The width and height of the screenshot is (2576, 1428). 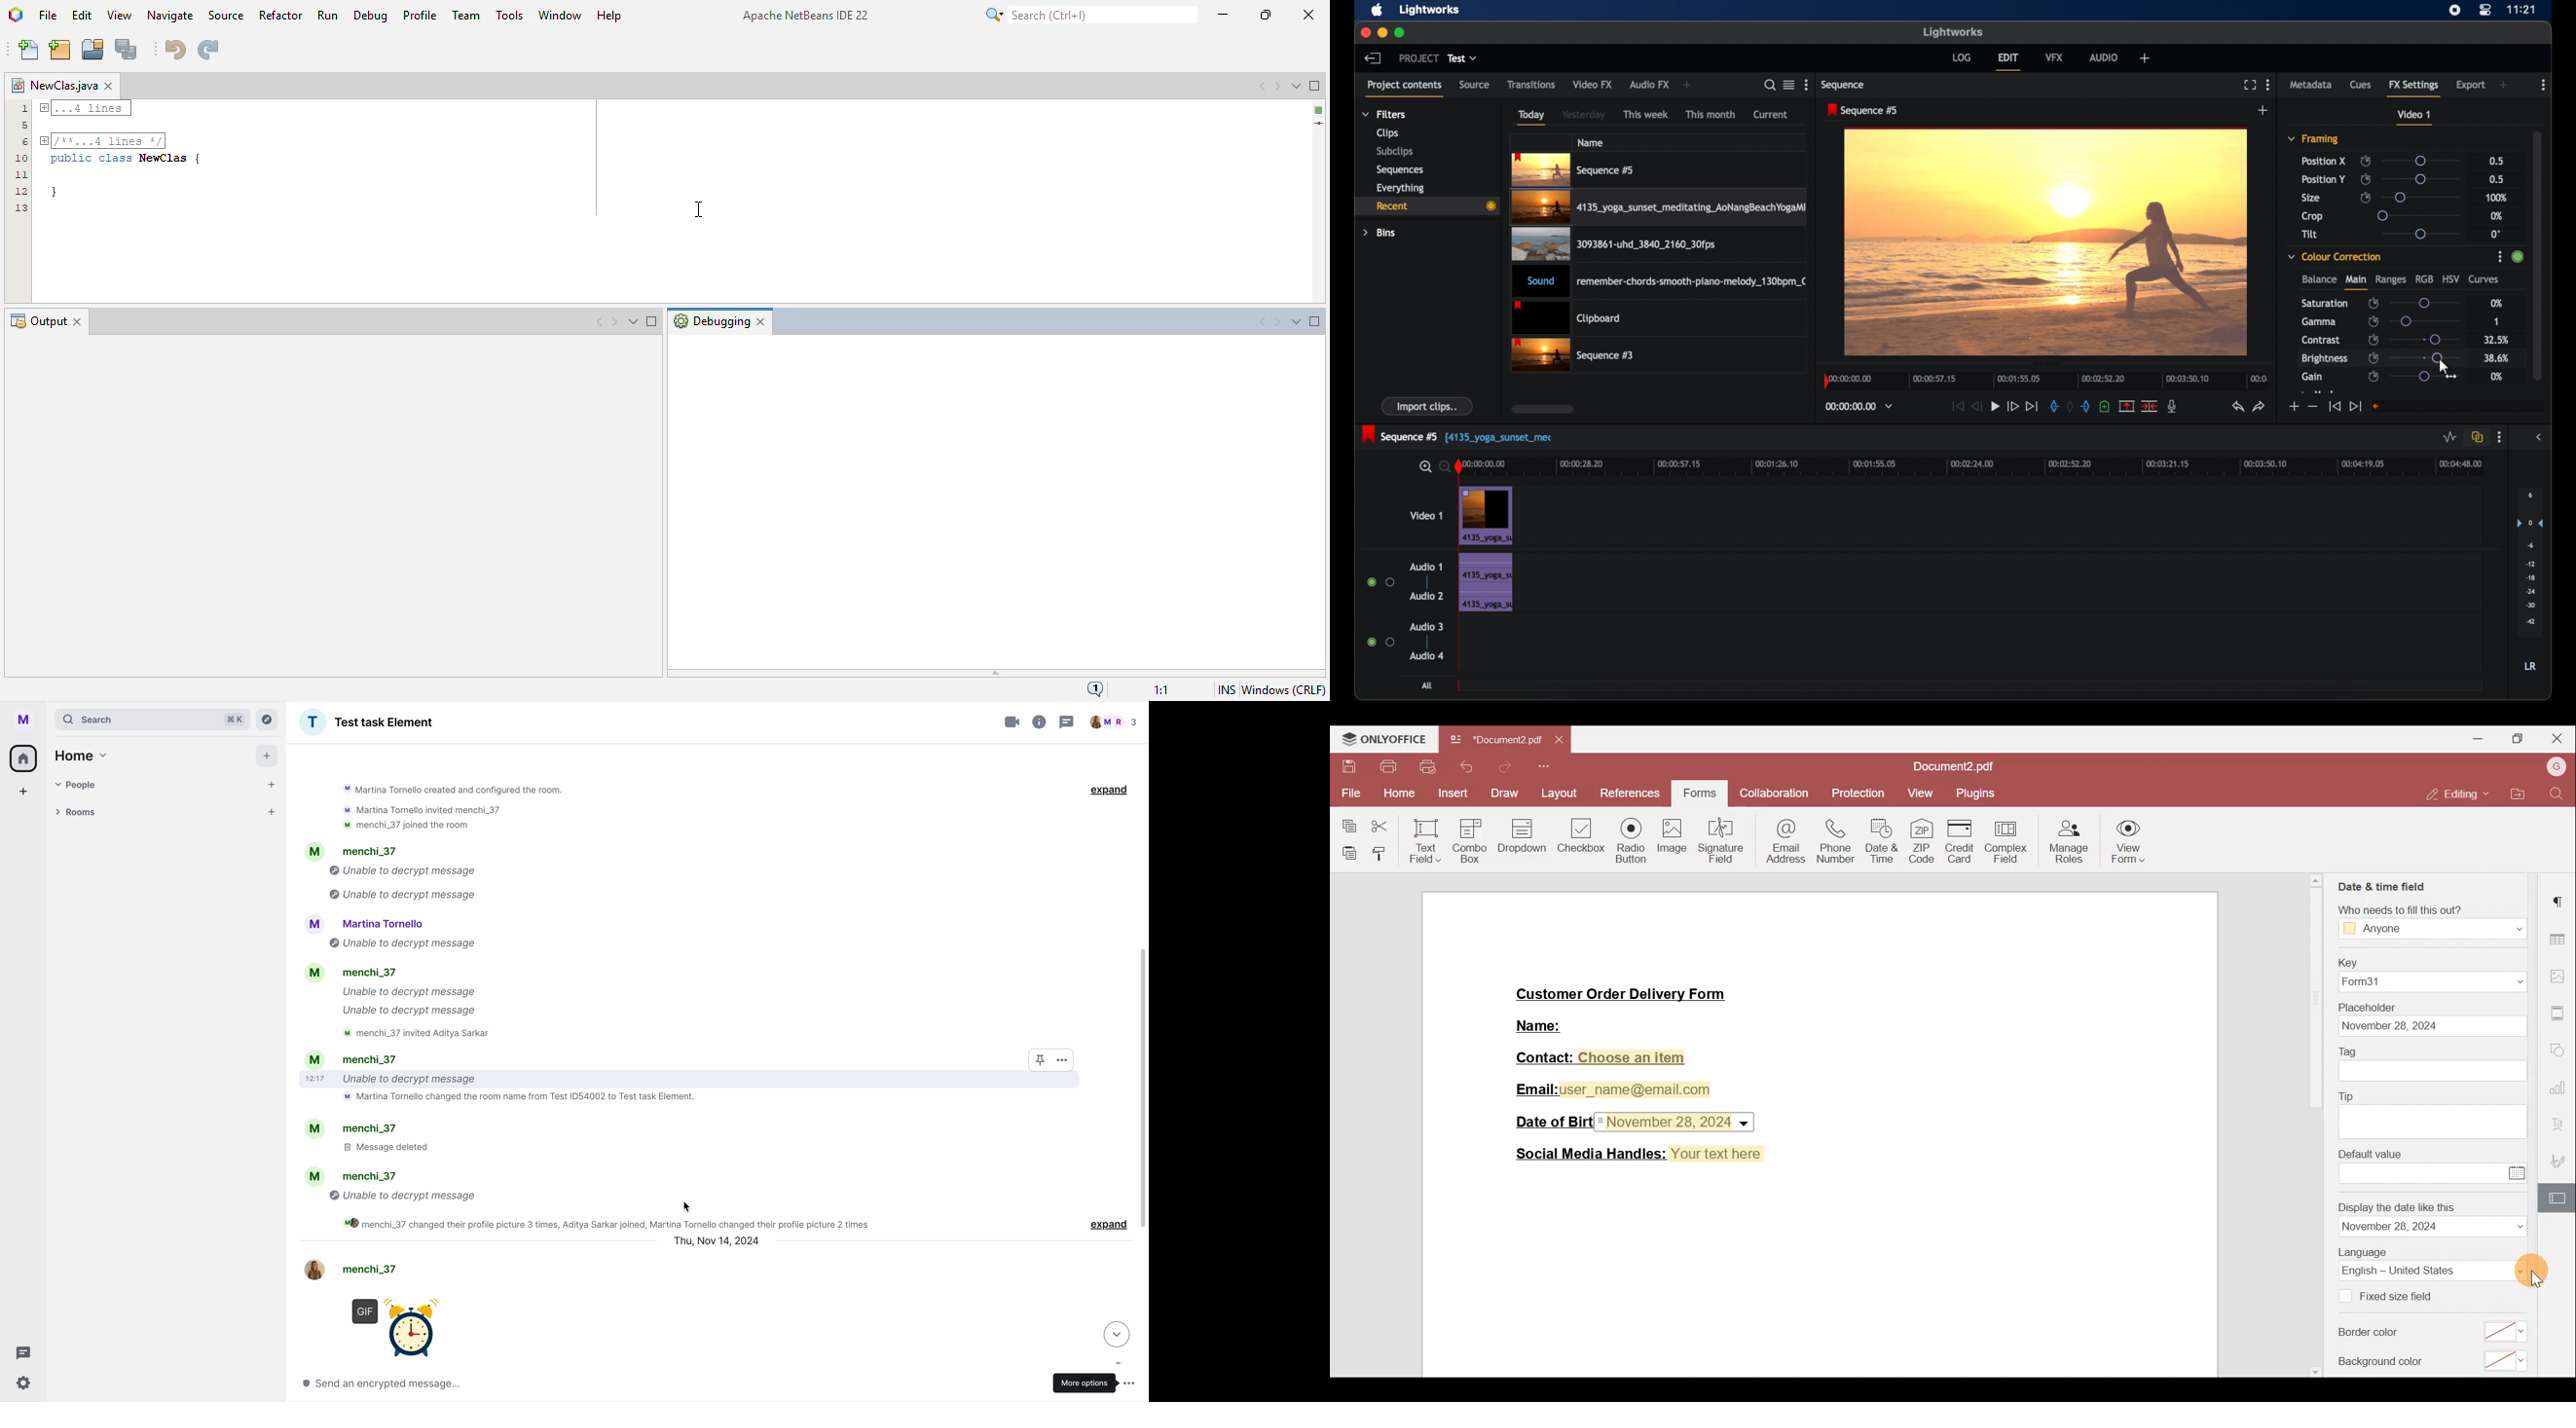 What do you see at coordinates (1723, 839) in the screenshot?
I see `Signature field` at bounding box center [1723, 839].